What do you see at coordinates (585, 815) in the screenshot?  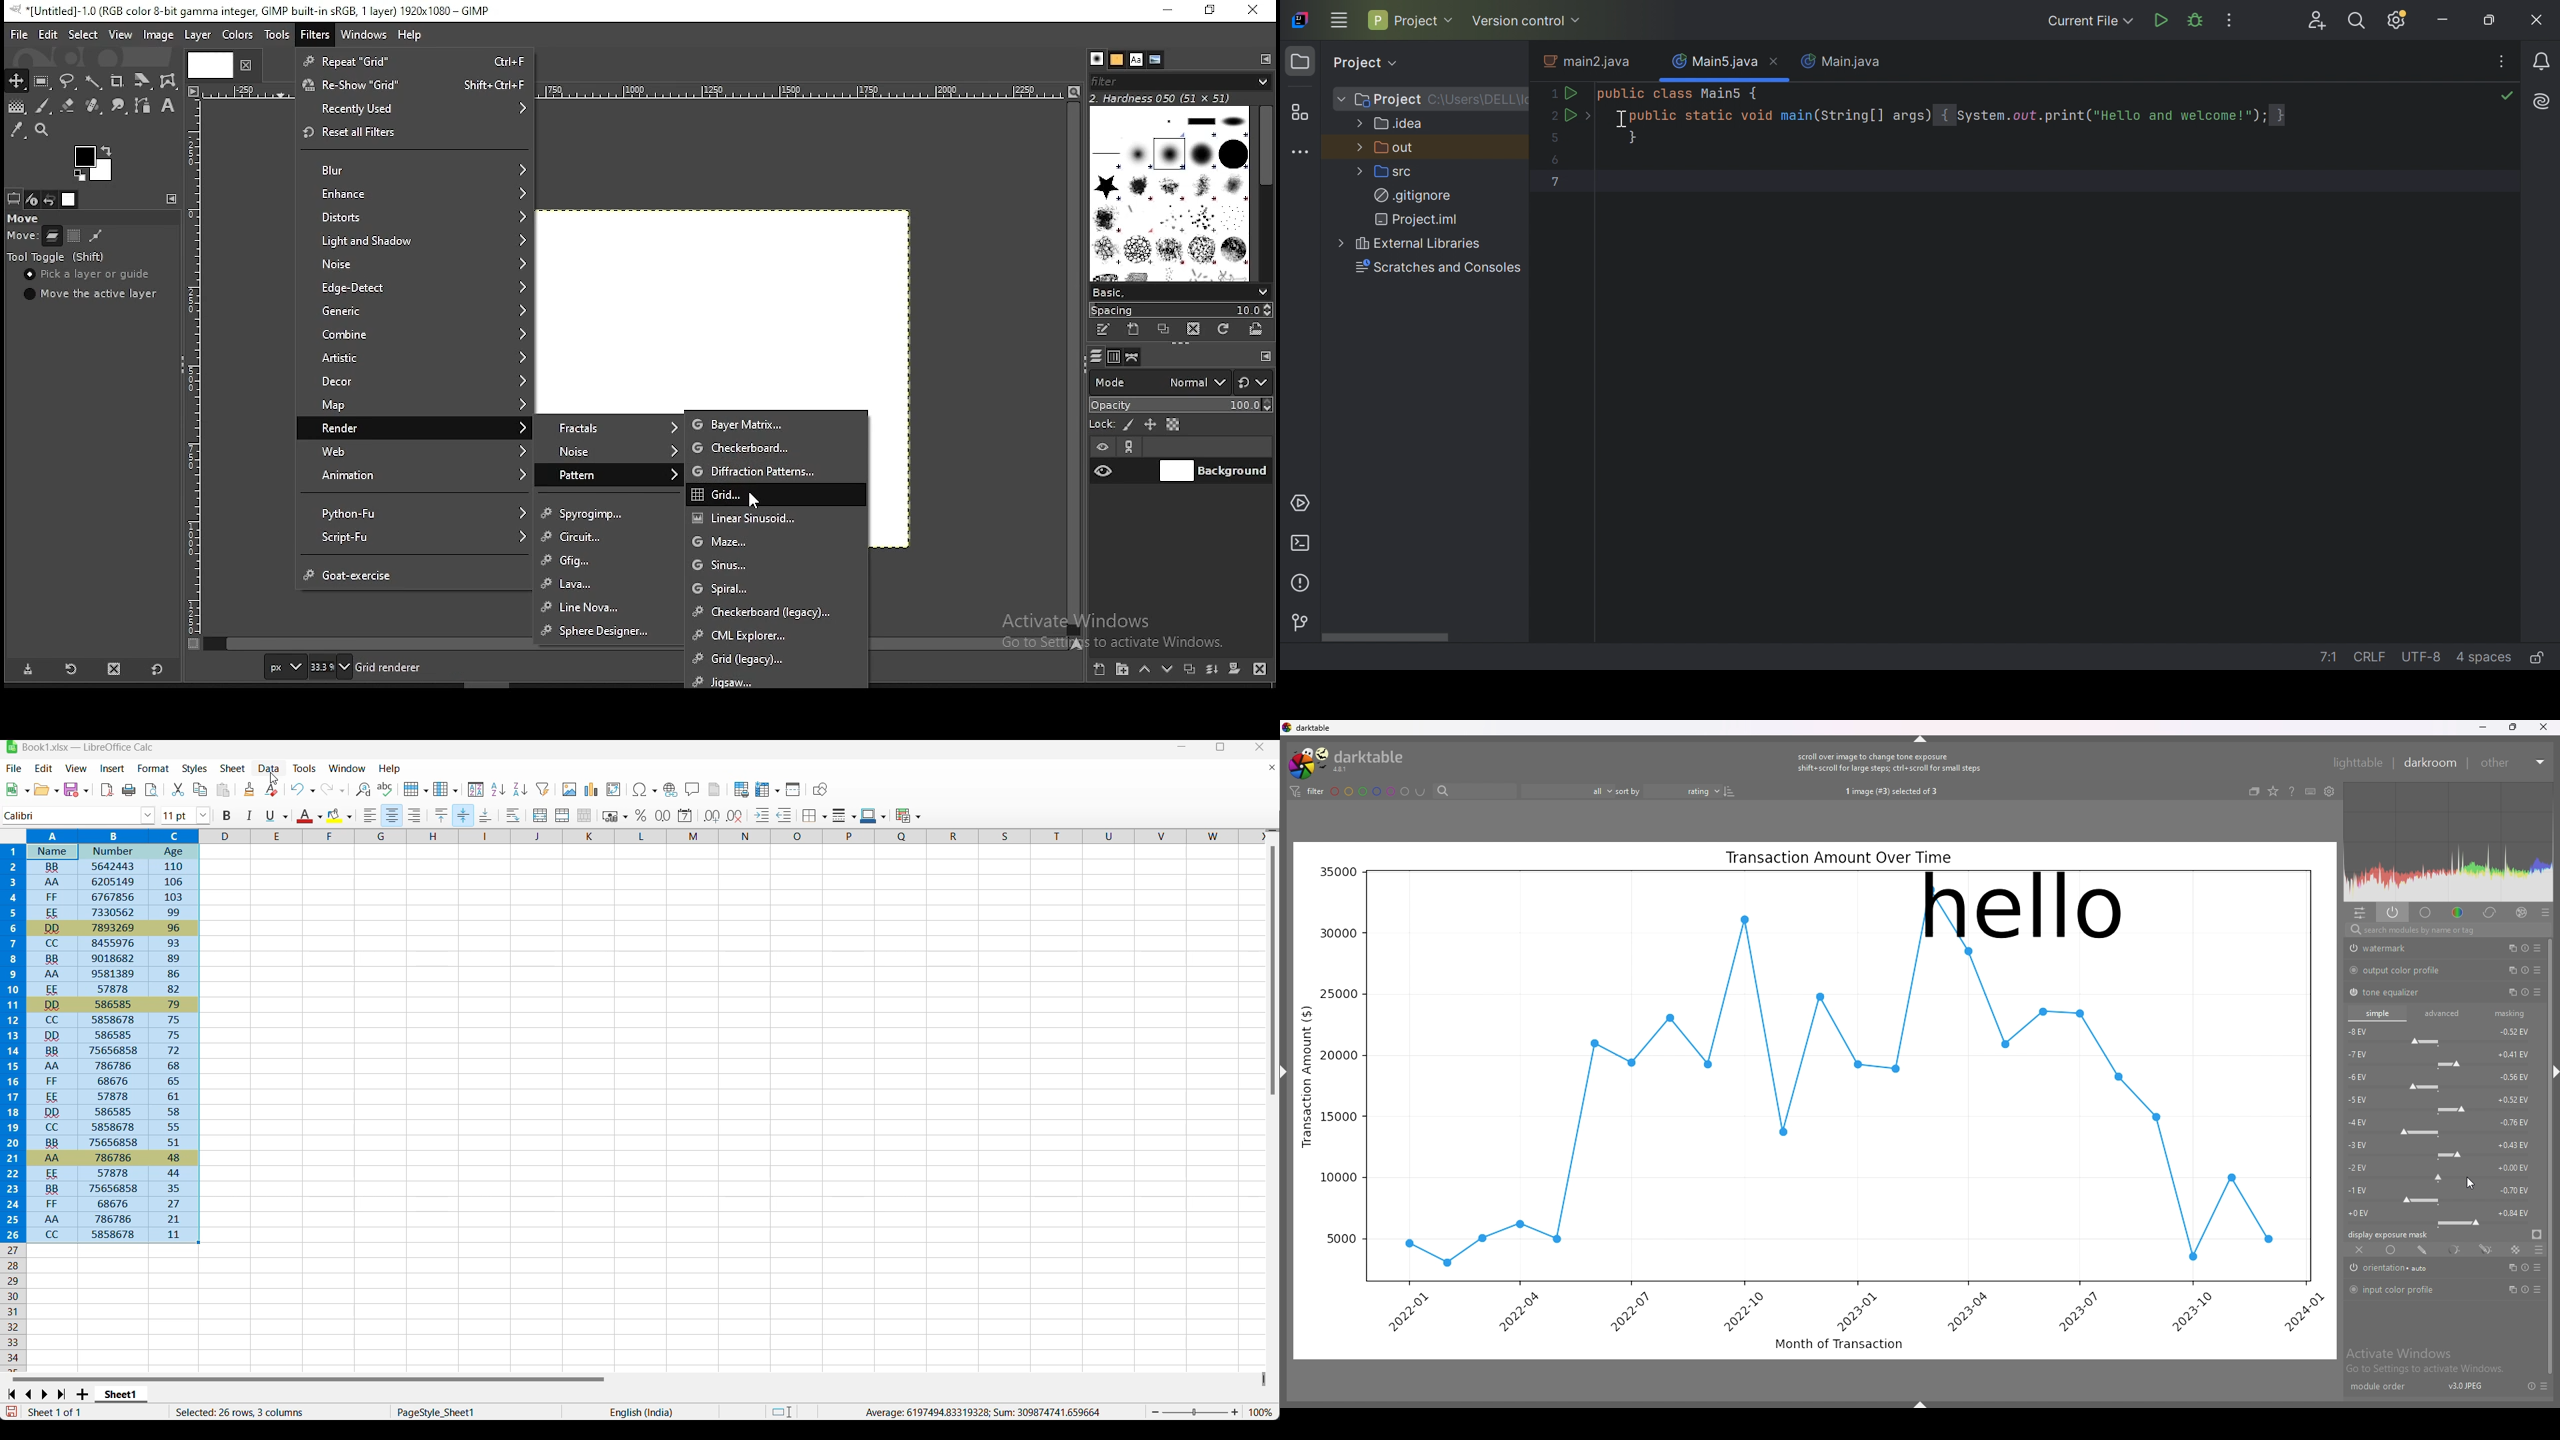 I see `Unmerge cells` at bounding box center [585, 815].